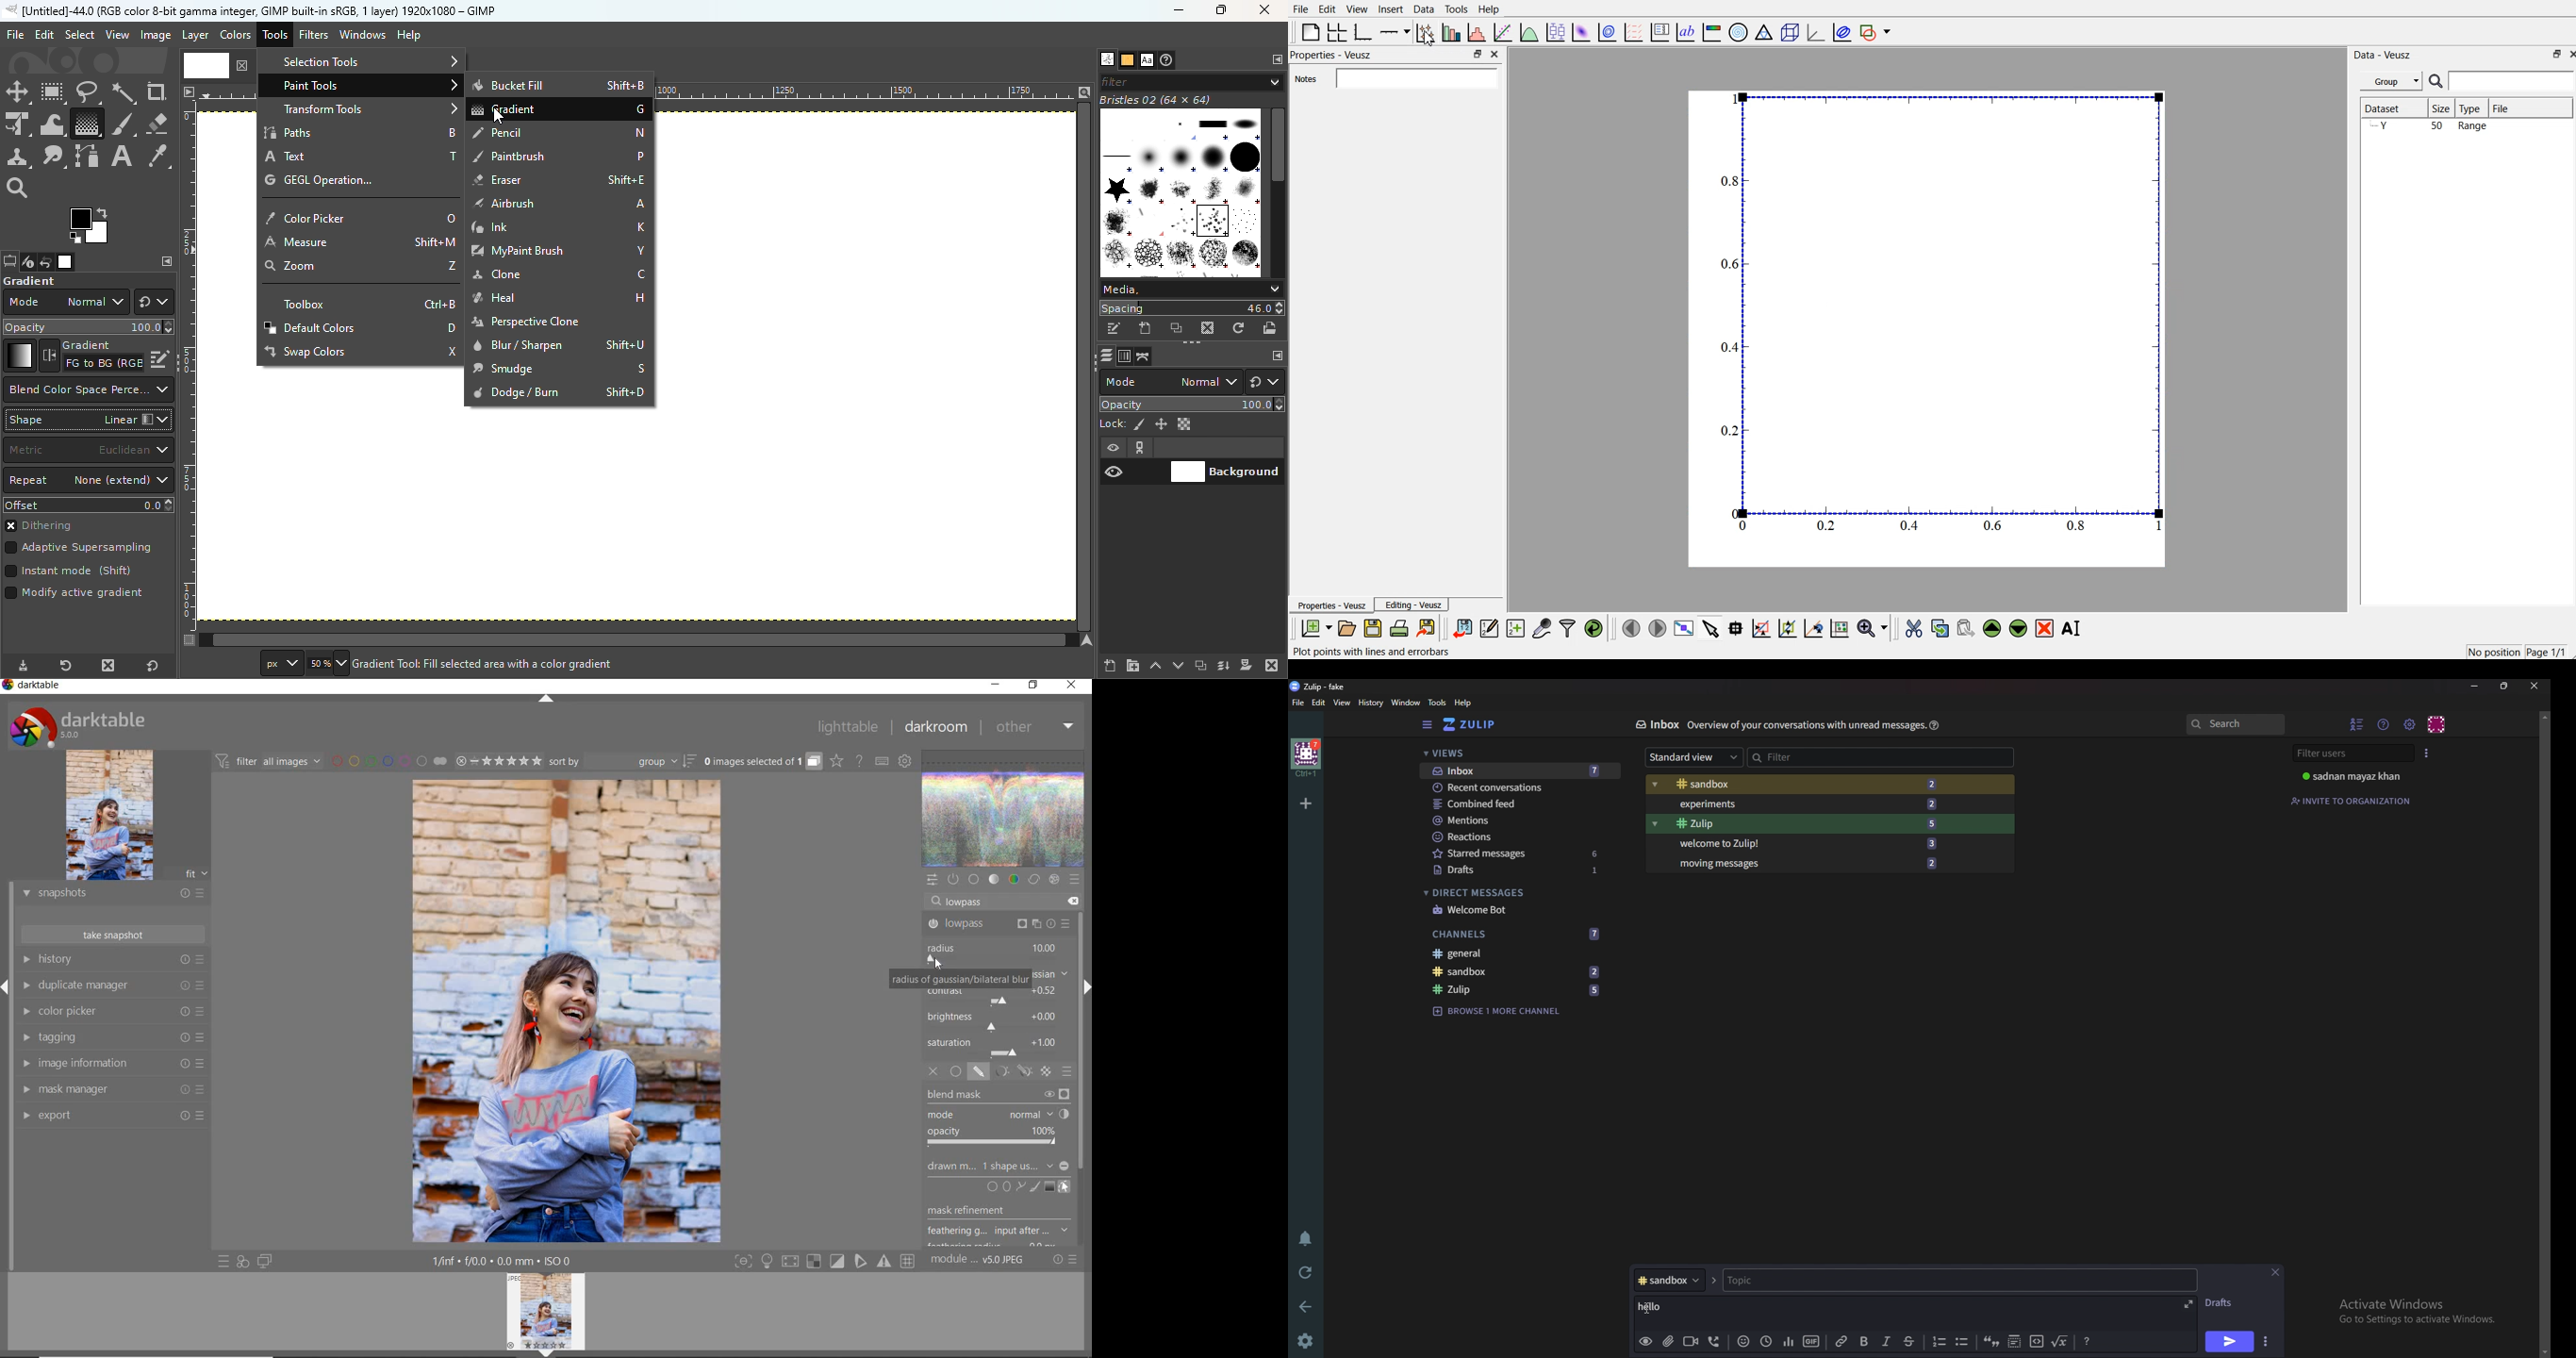 Image resolution: width=2576 pixels, height=1372 pixels. Describe the element at coordinates (2016, 1342) in the screenshot. I see `Spoiler` at that location.